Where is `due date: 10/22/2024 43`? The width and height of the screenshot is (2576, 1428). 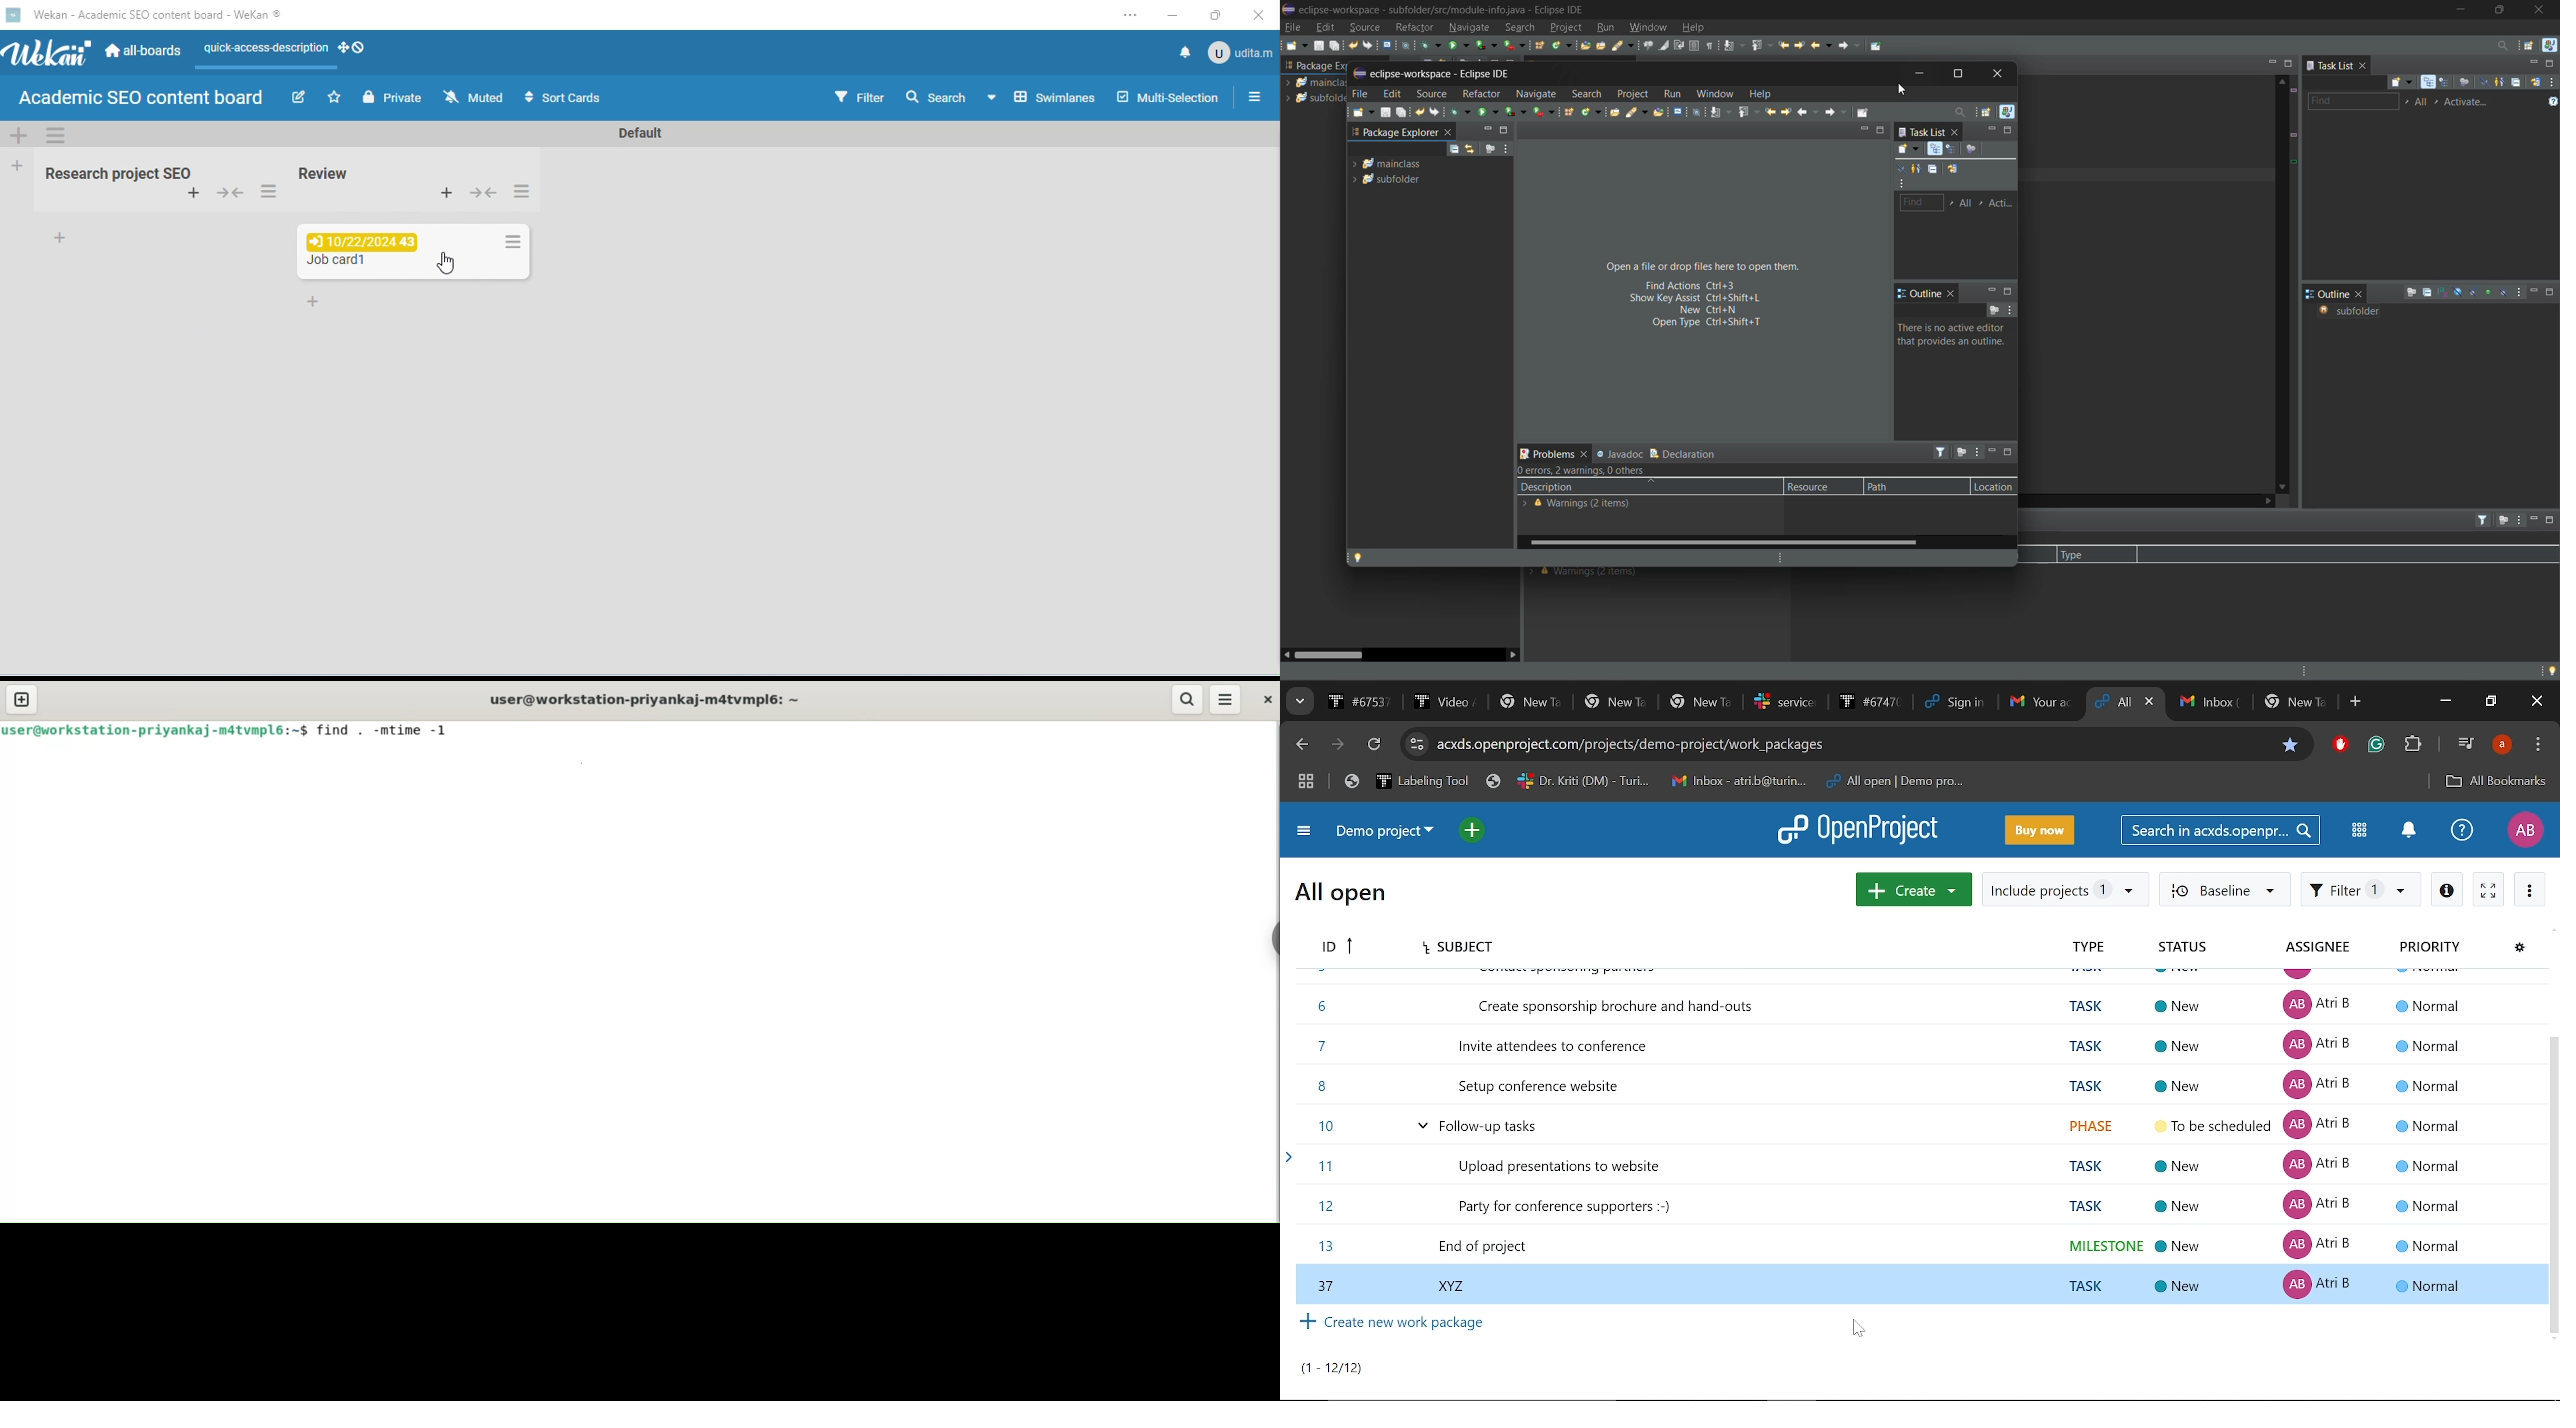
due date: 10/22/2024 43 is located at coordinates (358, 242).